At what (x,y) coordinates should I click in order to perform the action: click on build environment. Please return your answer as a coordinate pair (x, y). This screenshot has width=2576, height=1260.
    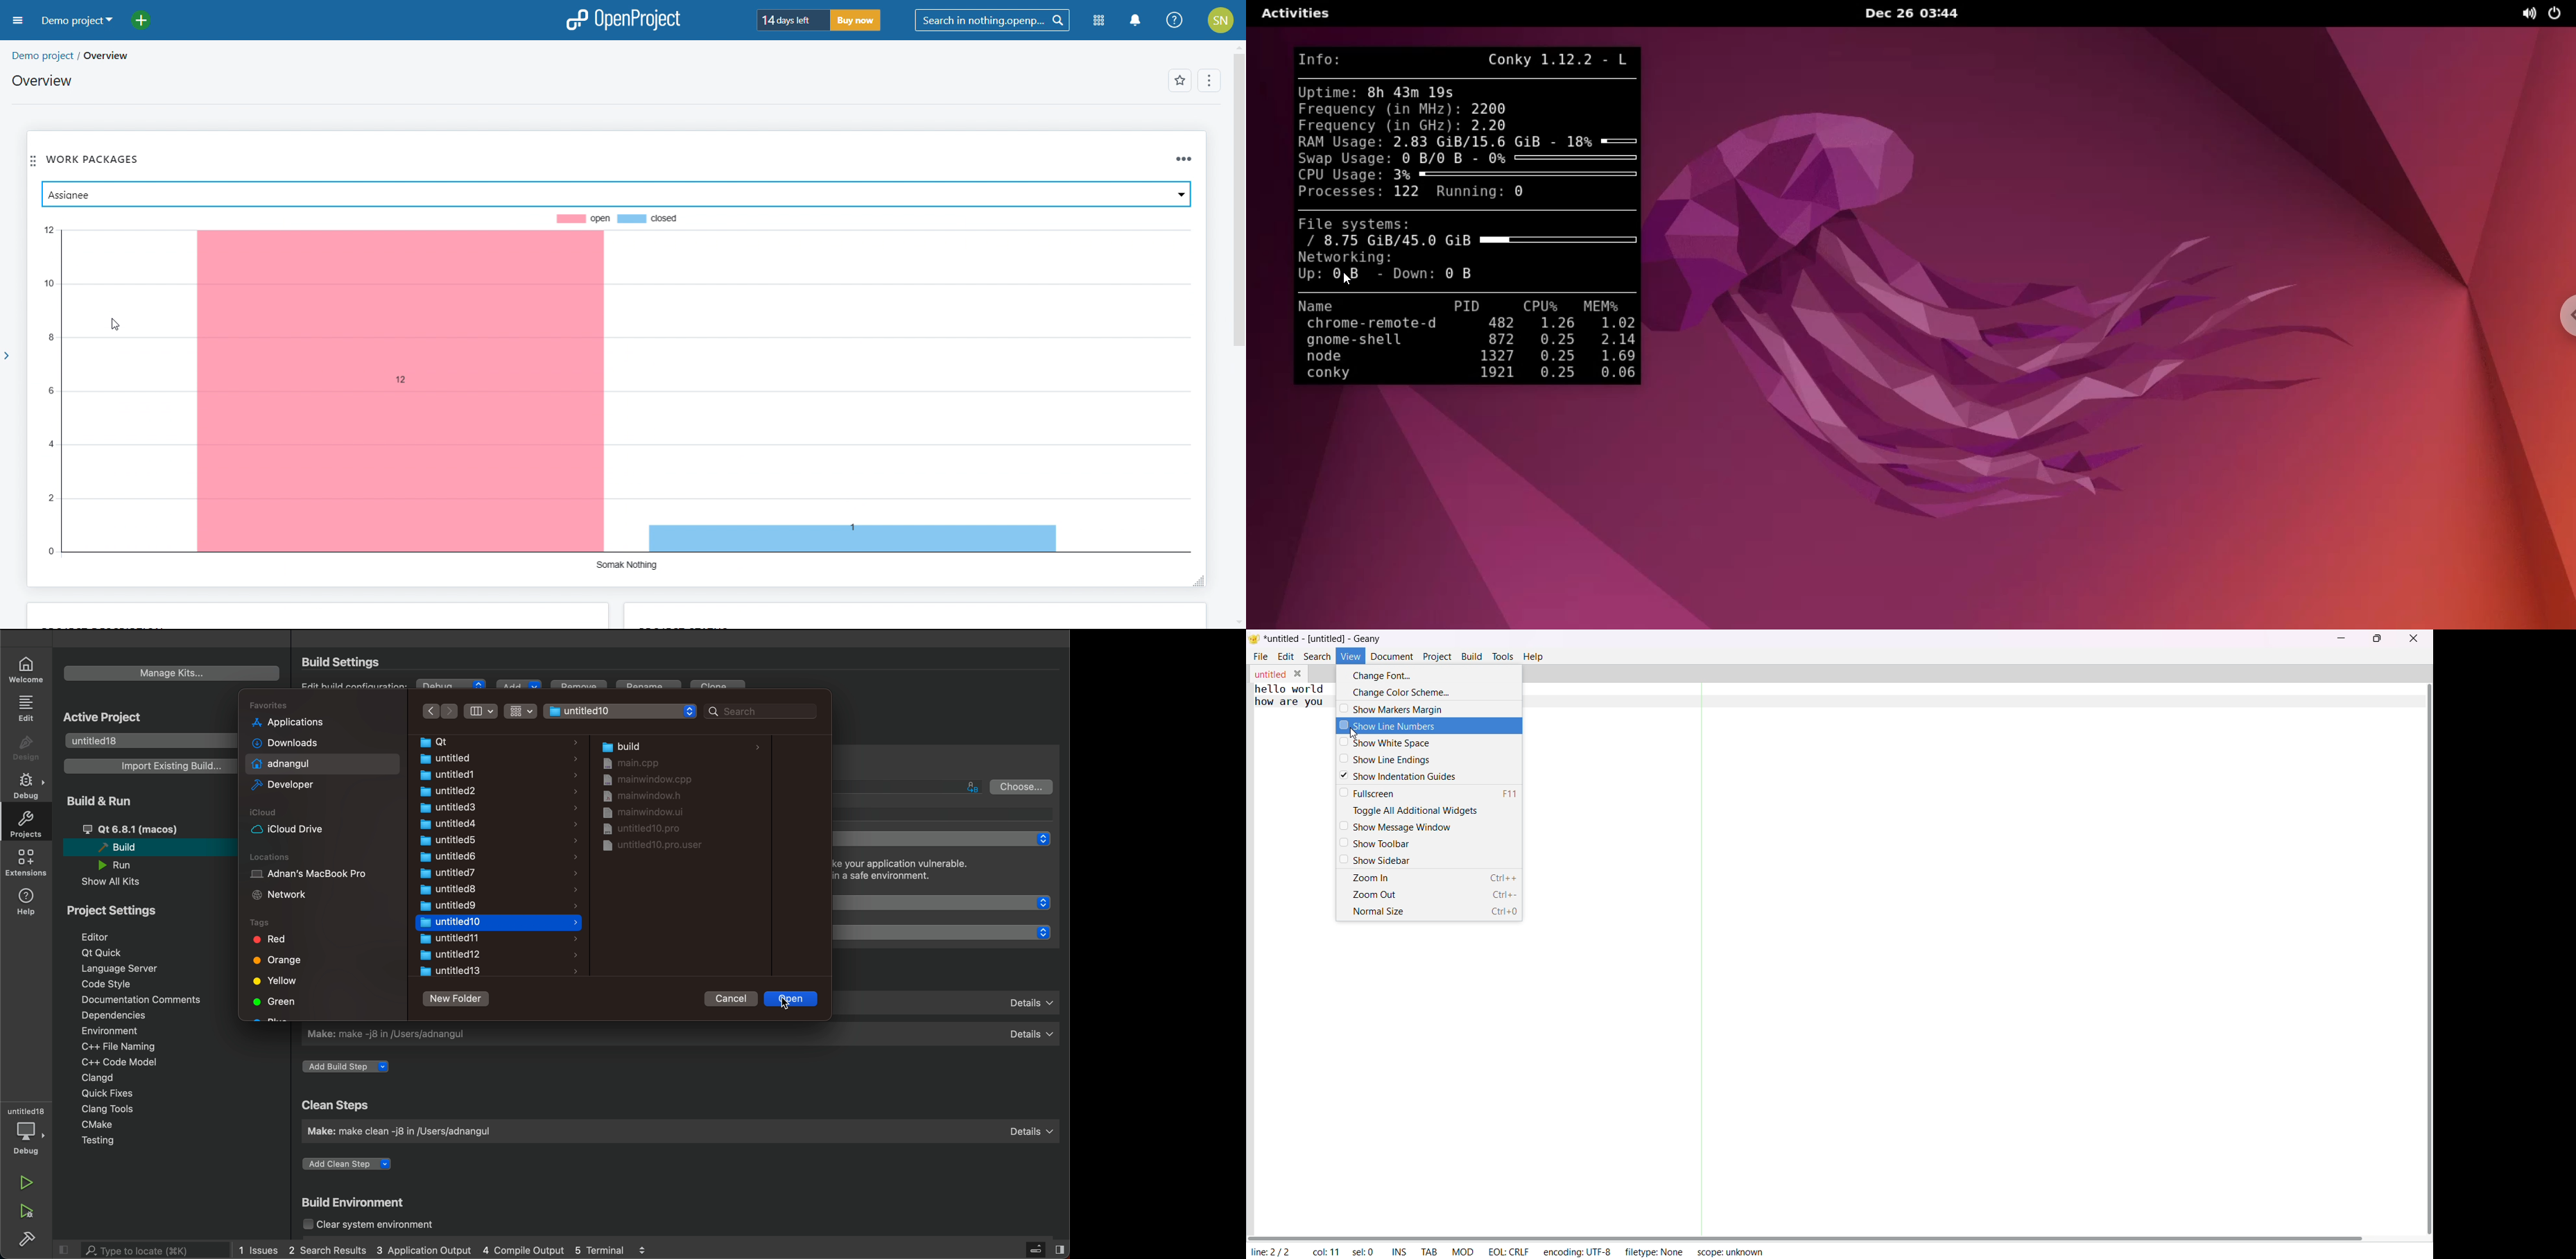
    Looking at the image, I should click on (362, 1202).